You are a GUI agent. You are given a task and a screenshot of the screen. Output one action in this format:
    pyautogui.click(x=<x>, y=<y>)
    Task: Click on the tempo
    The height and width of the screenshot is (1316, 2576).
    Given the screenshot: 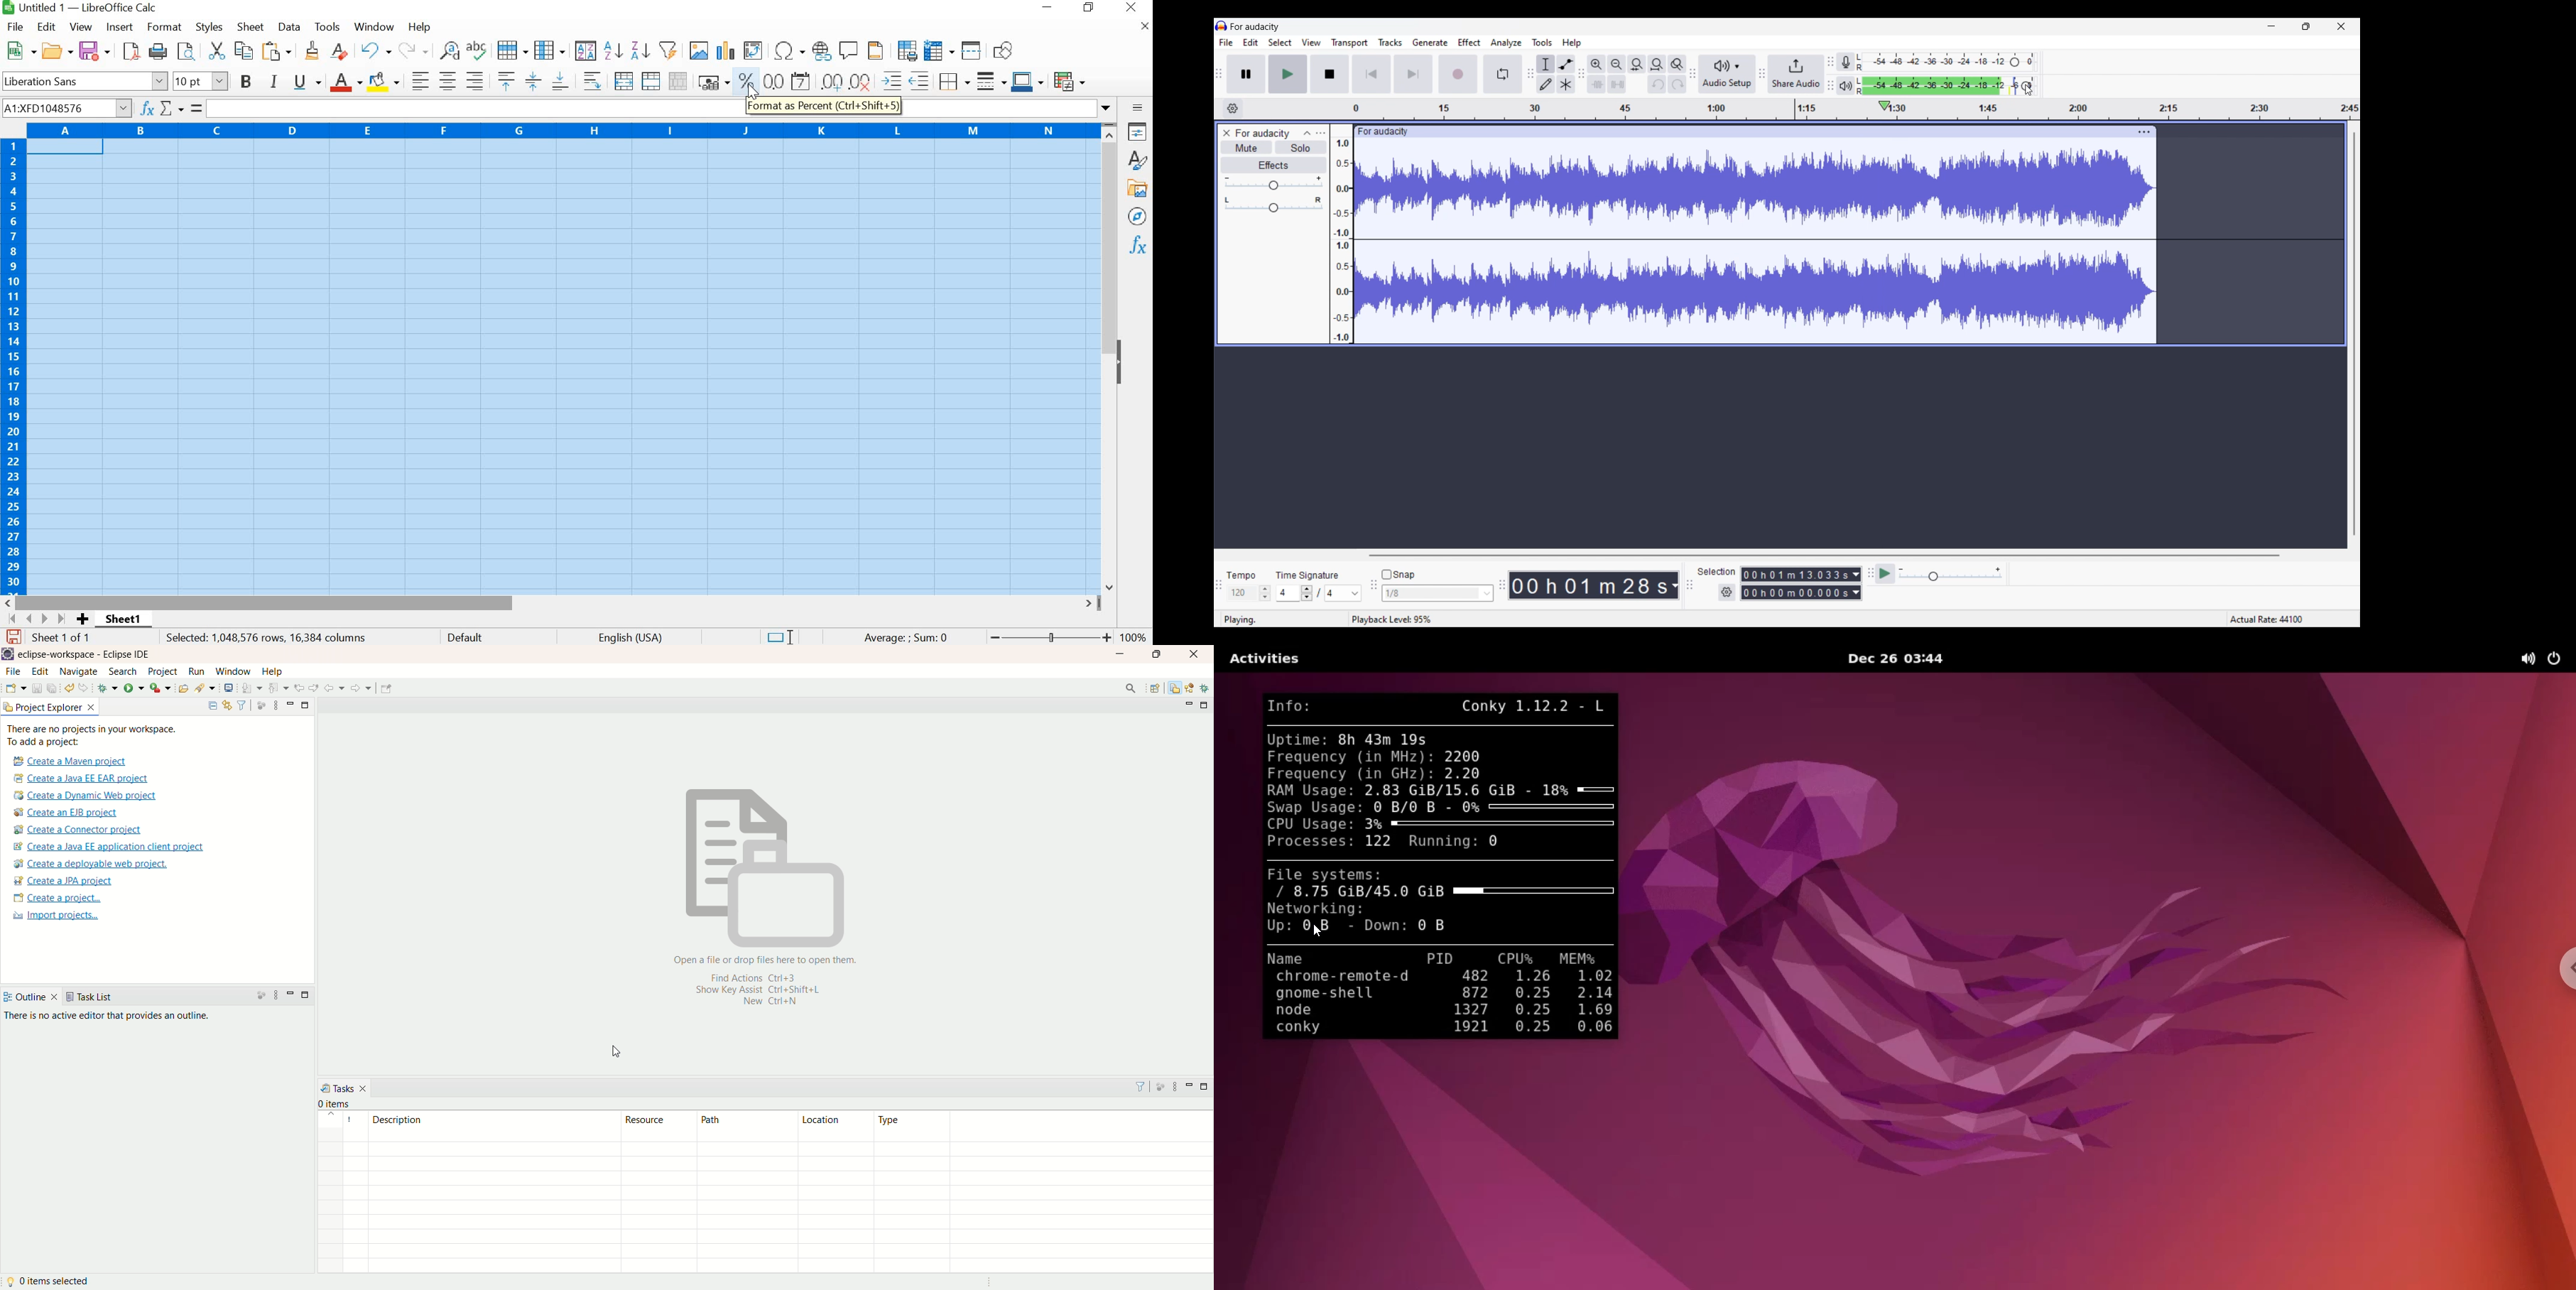 What is the action you would take?
    pyautogui.click(x=1242, y=576)
    